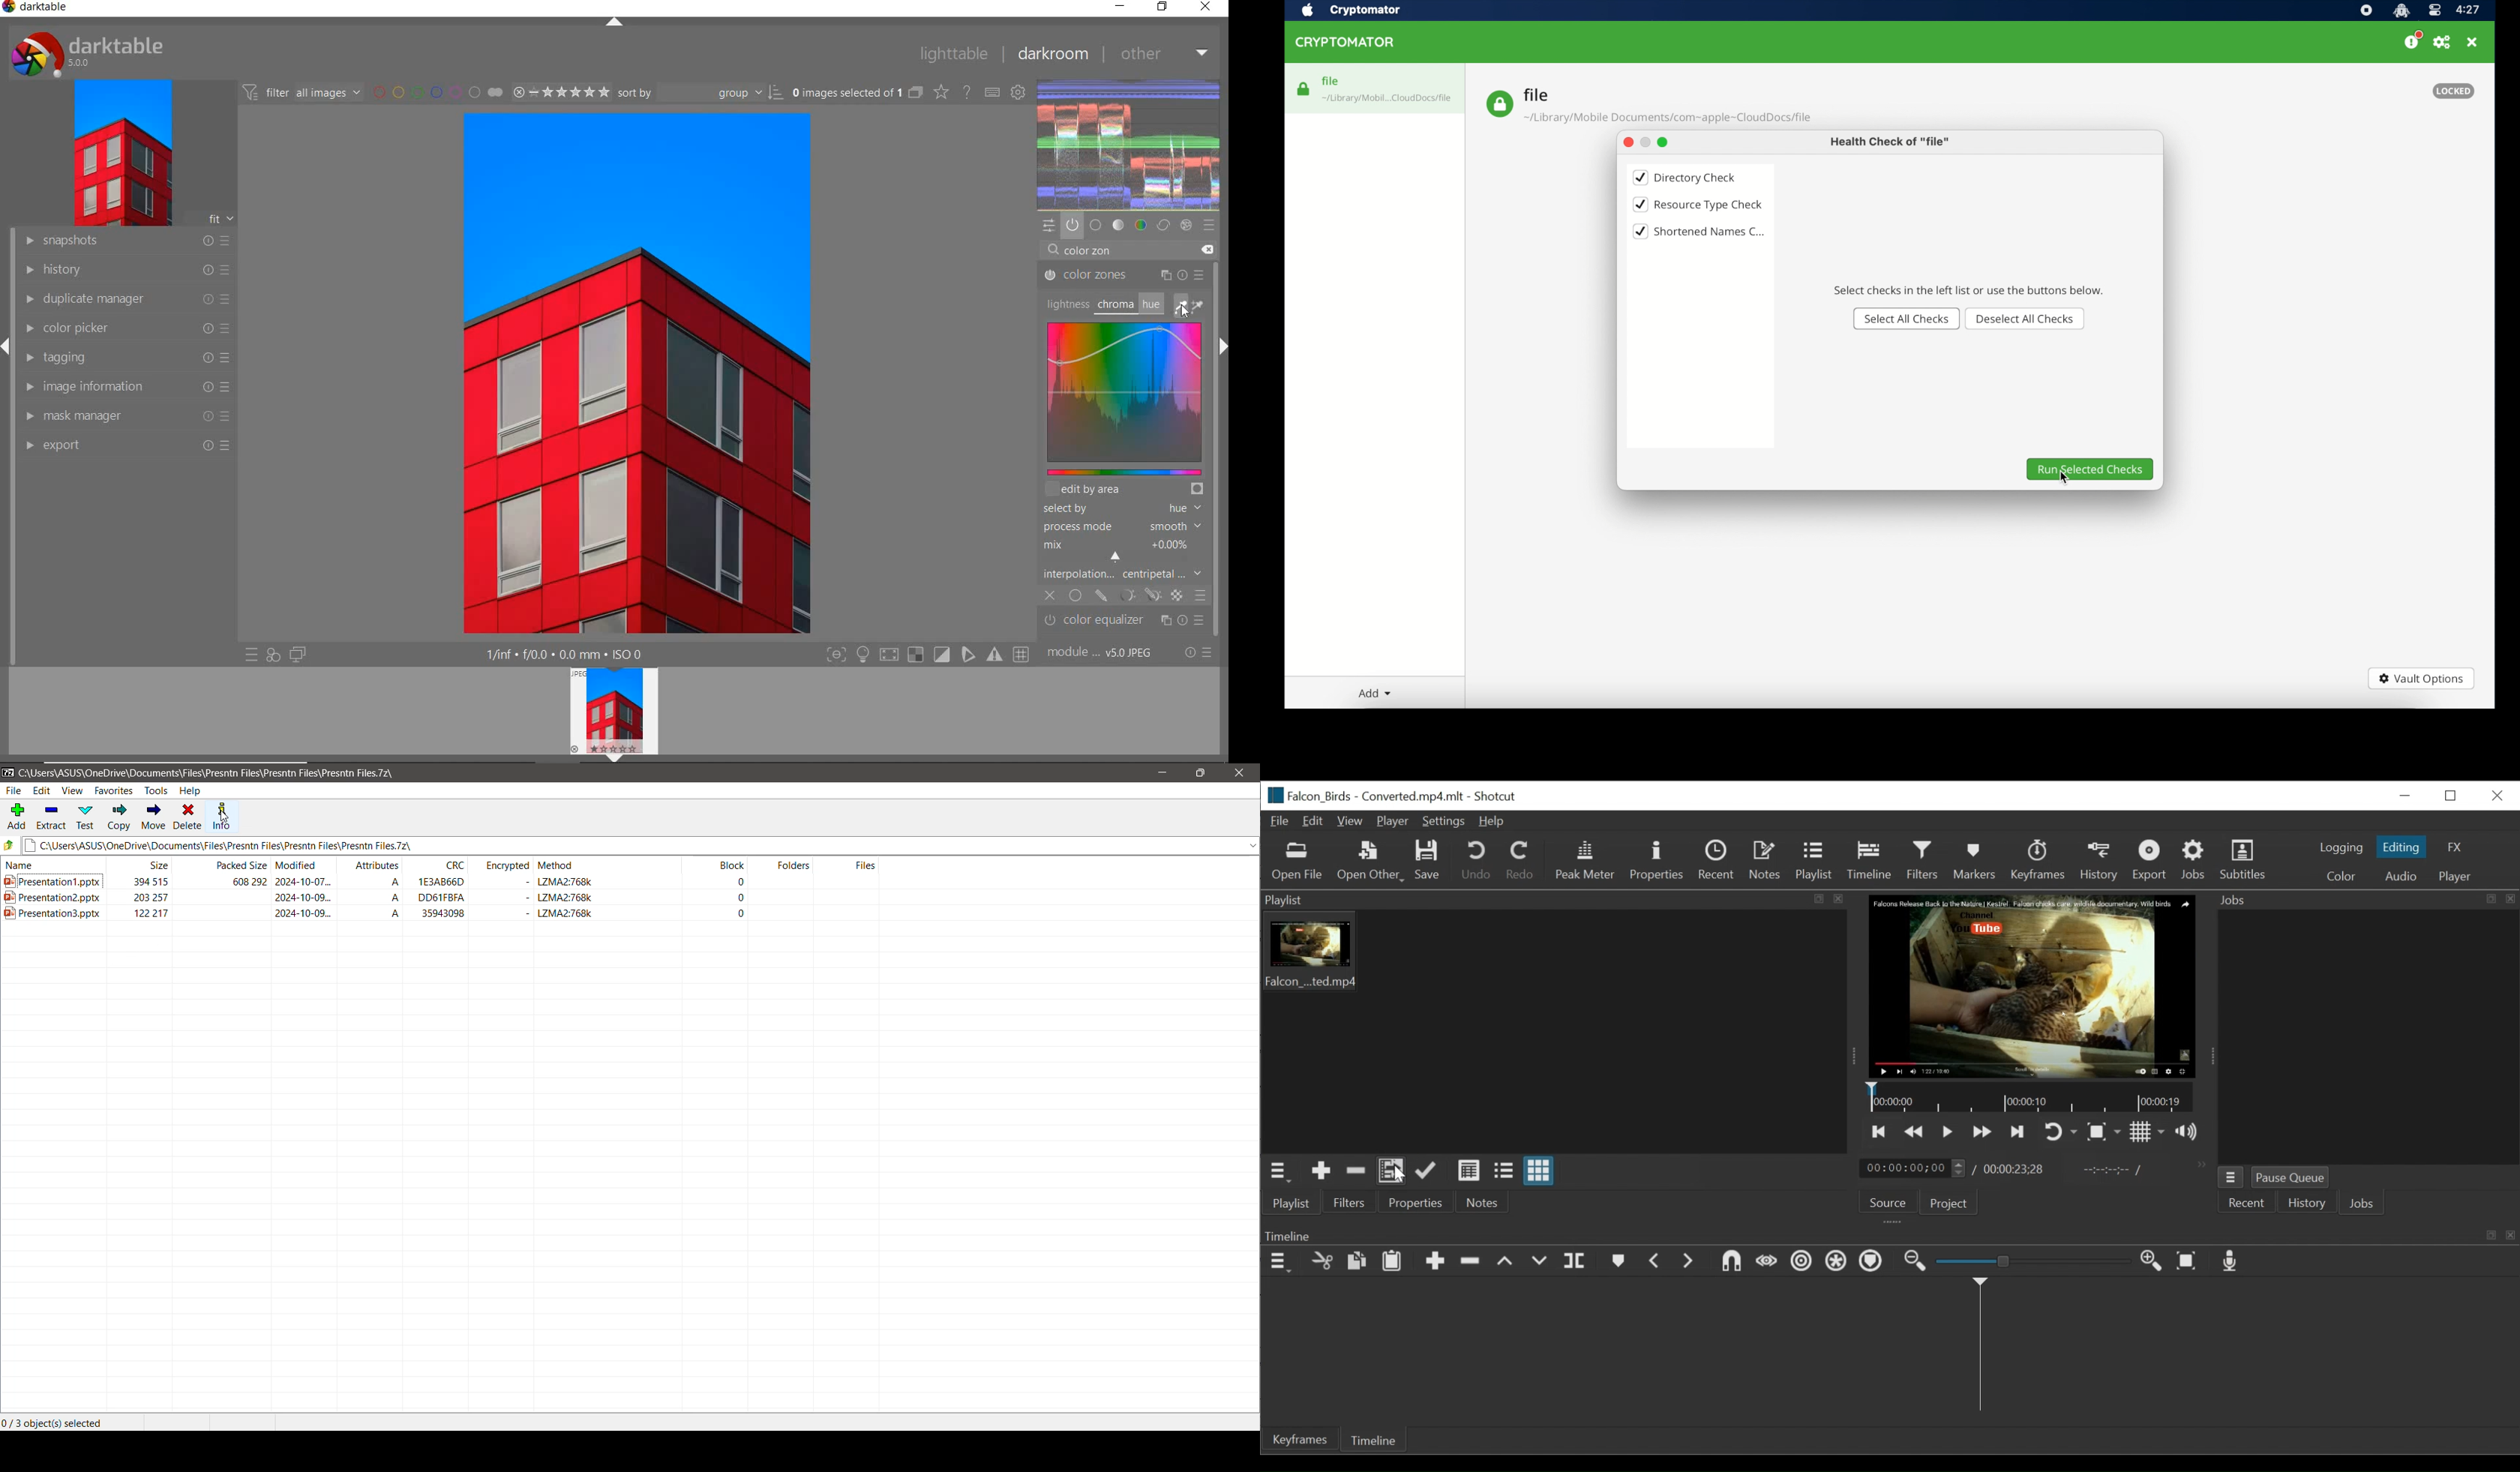 The width and height of the screenshot is (2520, 1484). What do you see at coordinates (1951, 1203) in the screenshot?
I see `Project` at bounding box center [1951, 1203].